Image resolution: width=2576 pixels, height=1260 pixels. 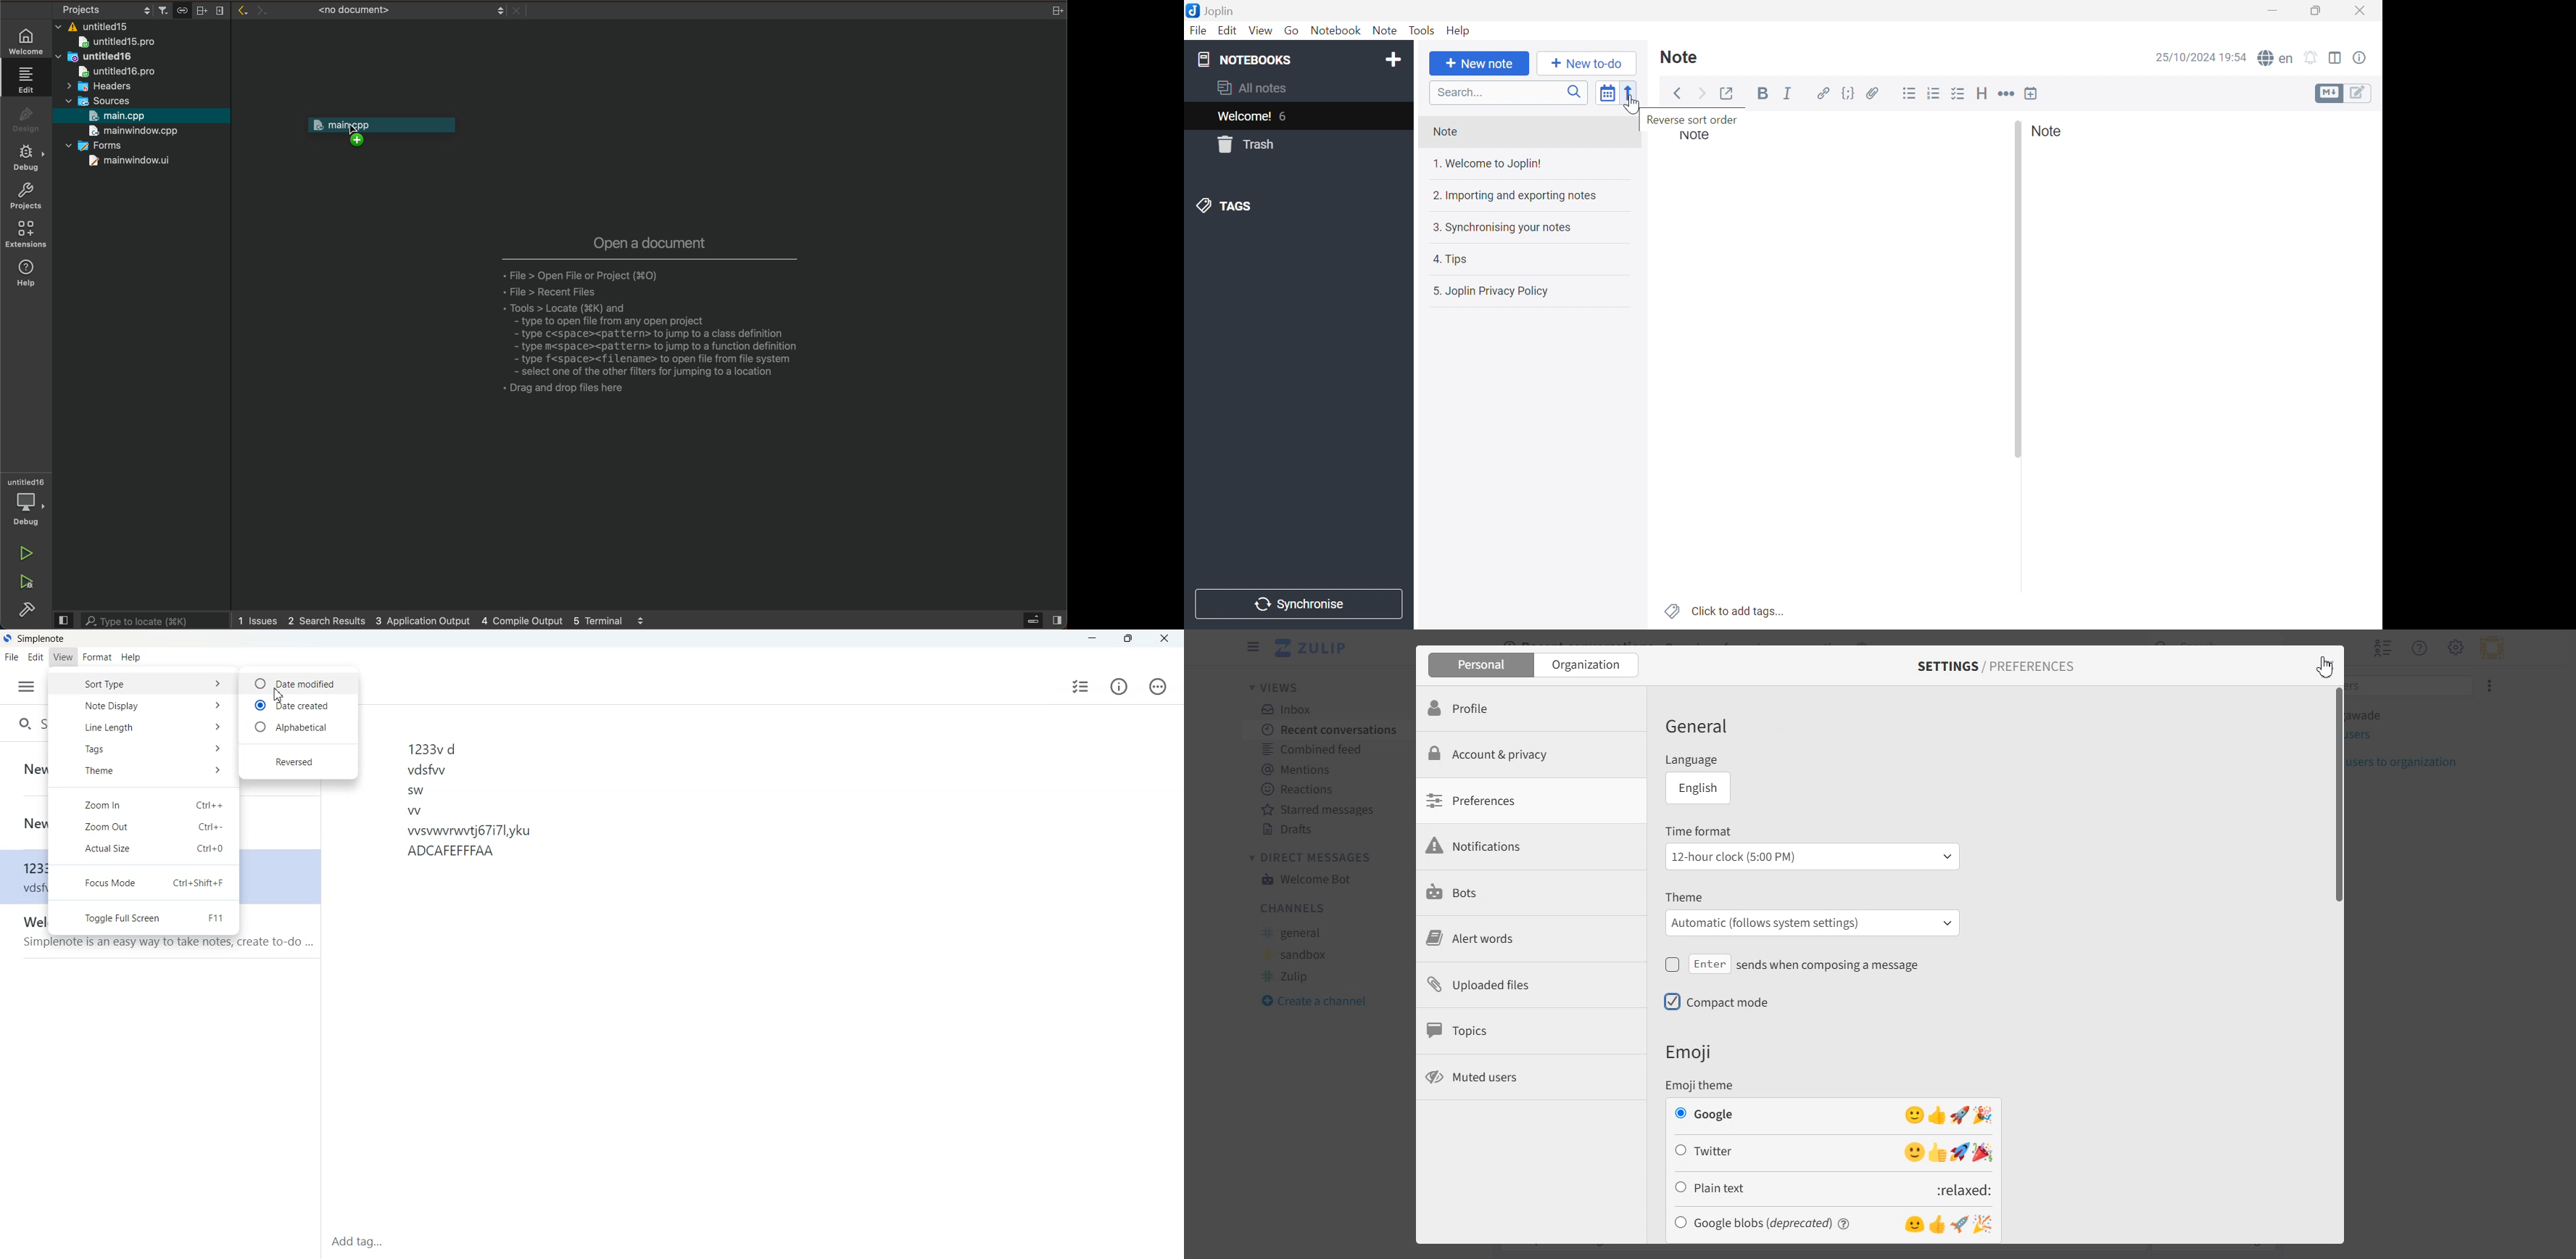 I want to click on Menu, so click(x=27, y=687).